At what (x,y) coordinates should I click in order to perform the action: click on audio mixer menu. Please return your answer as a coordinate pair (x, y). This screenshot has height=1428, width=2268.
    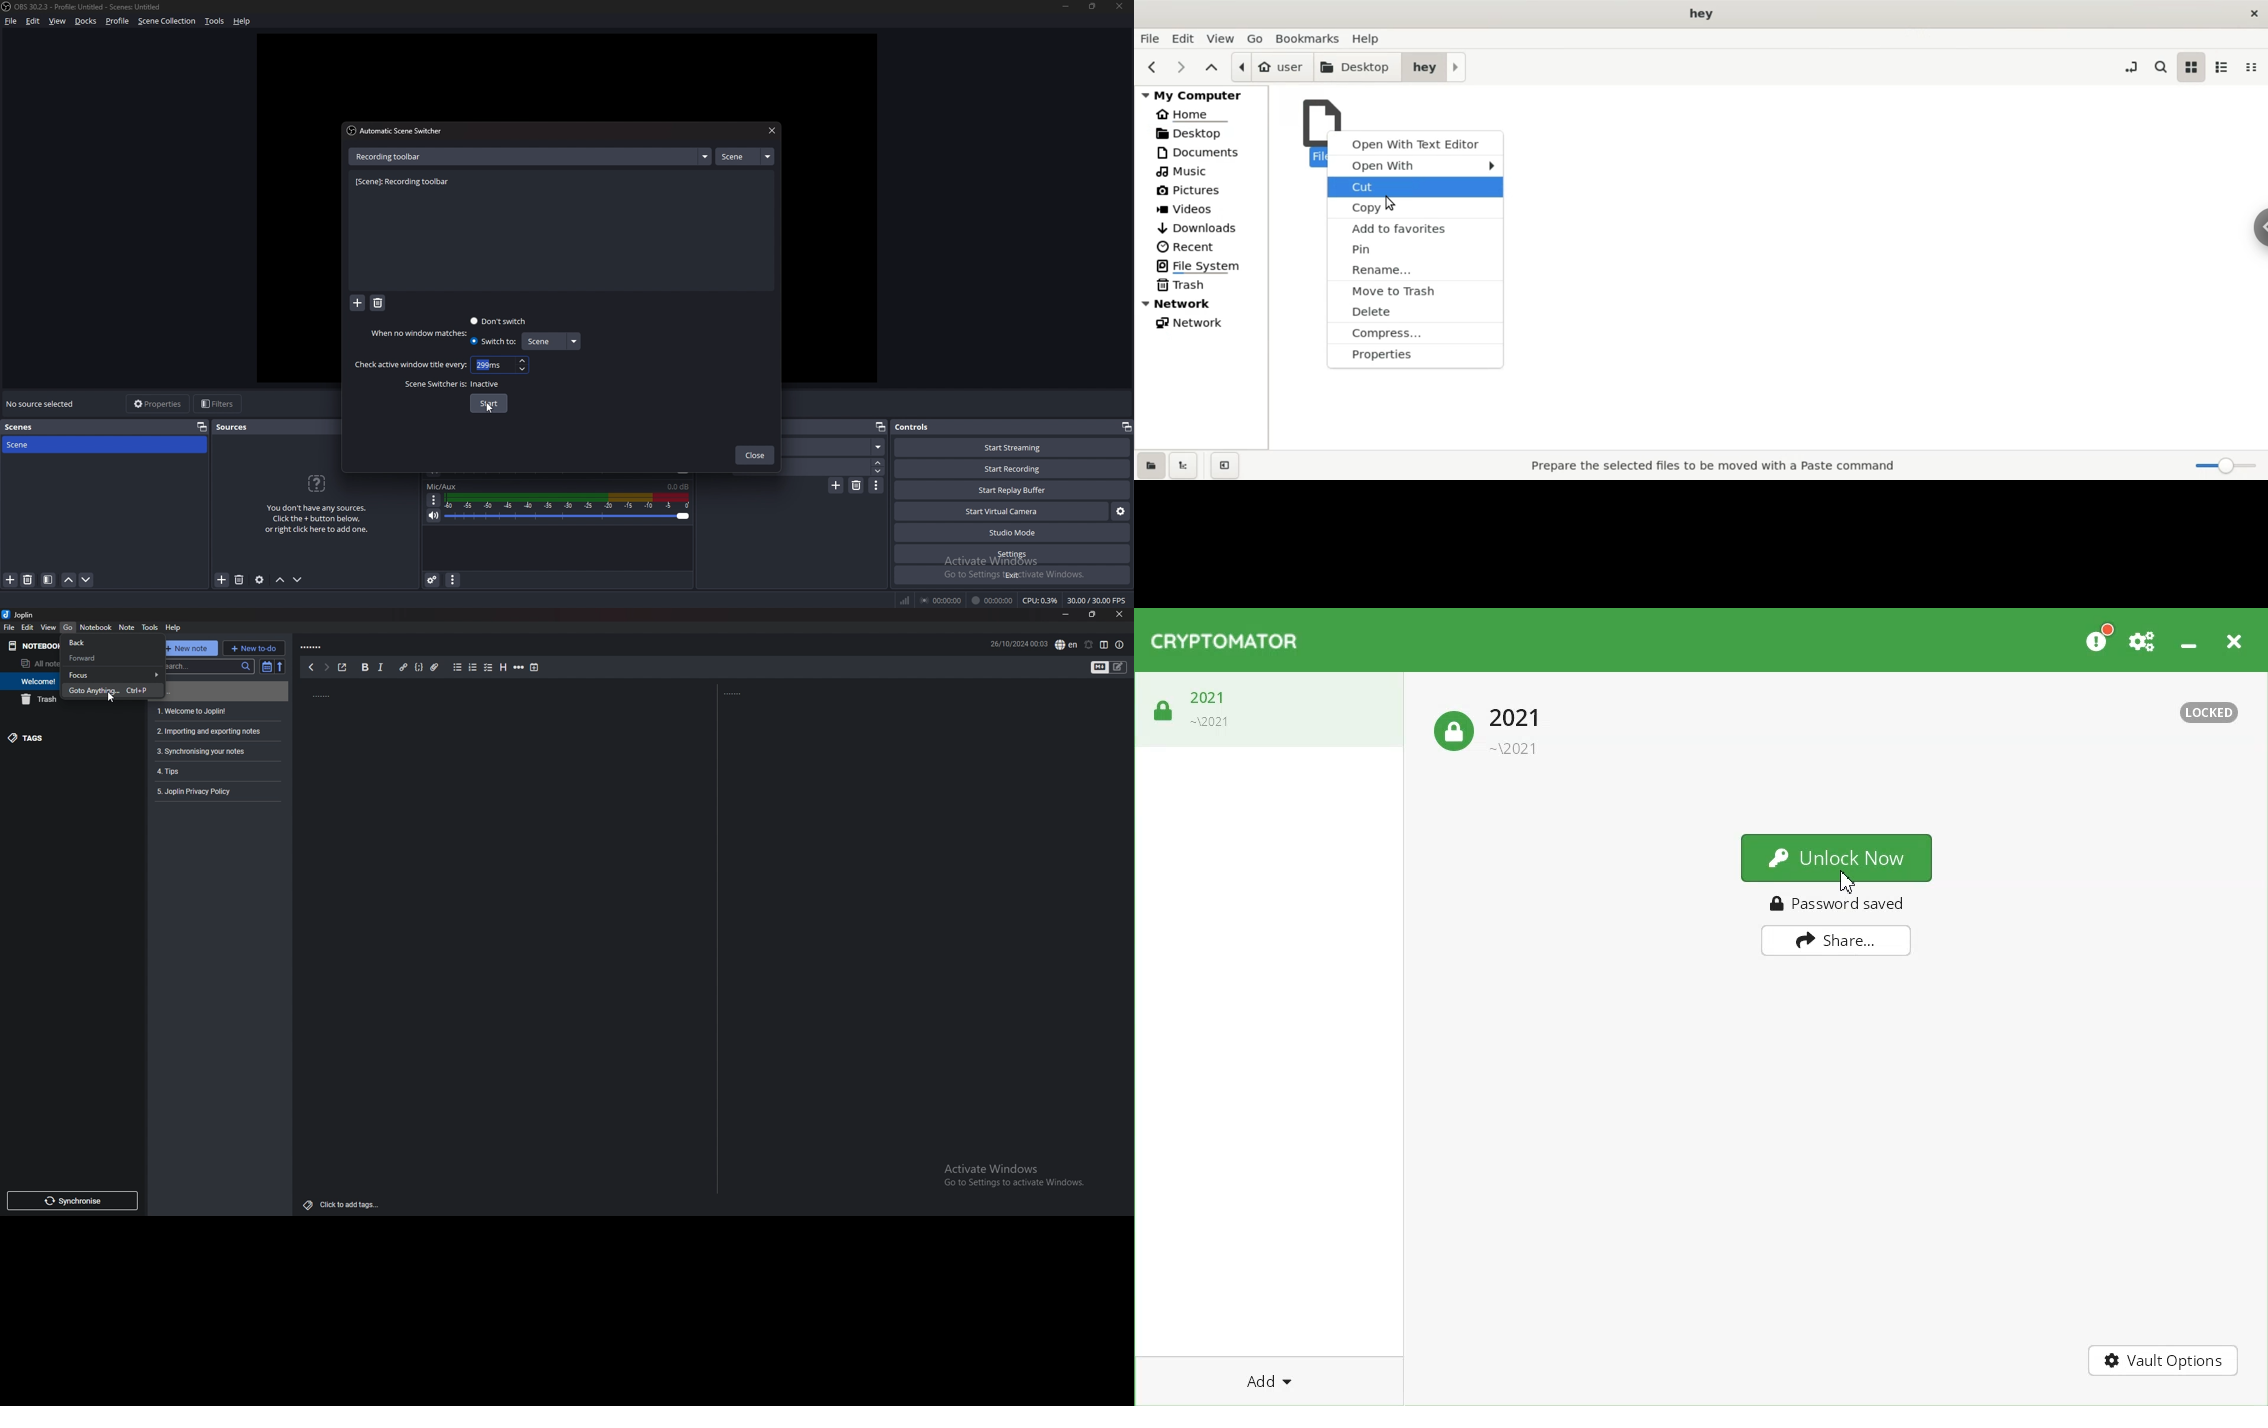
    Looking at the image, I should click on (452, 579).